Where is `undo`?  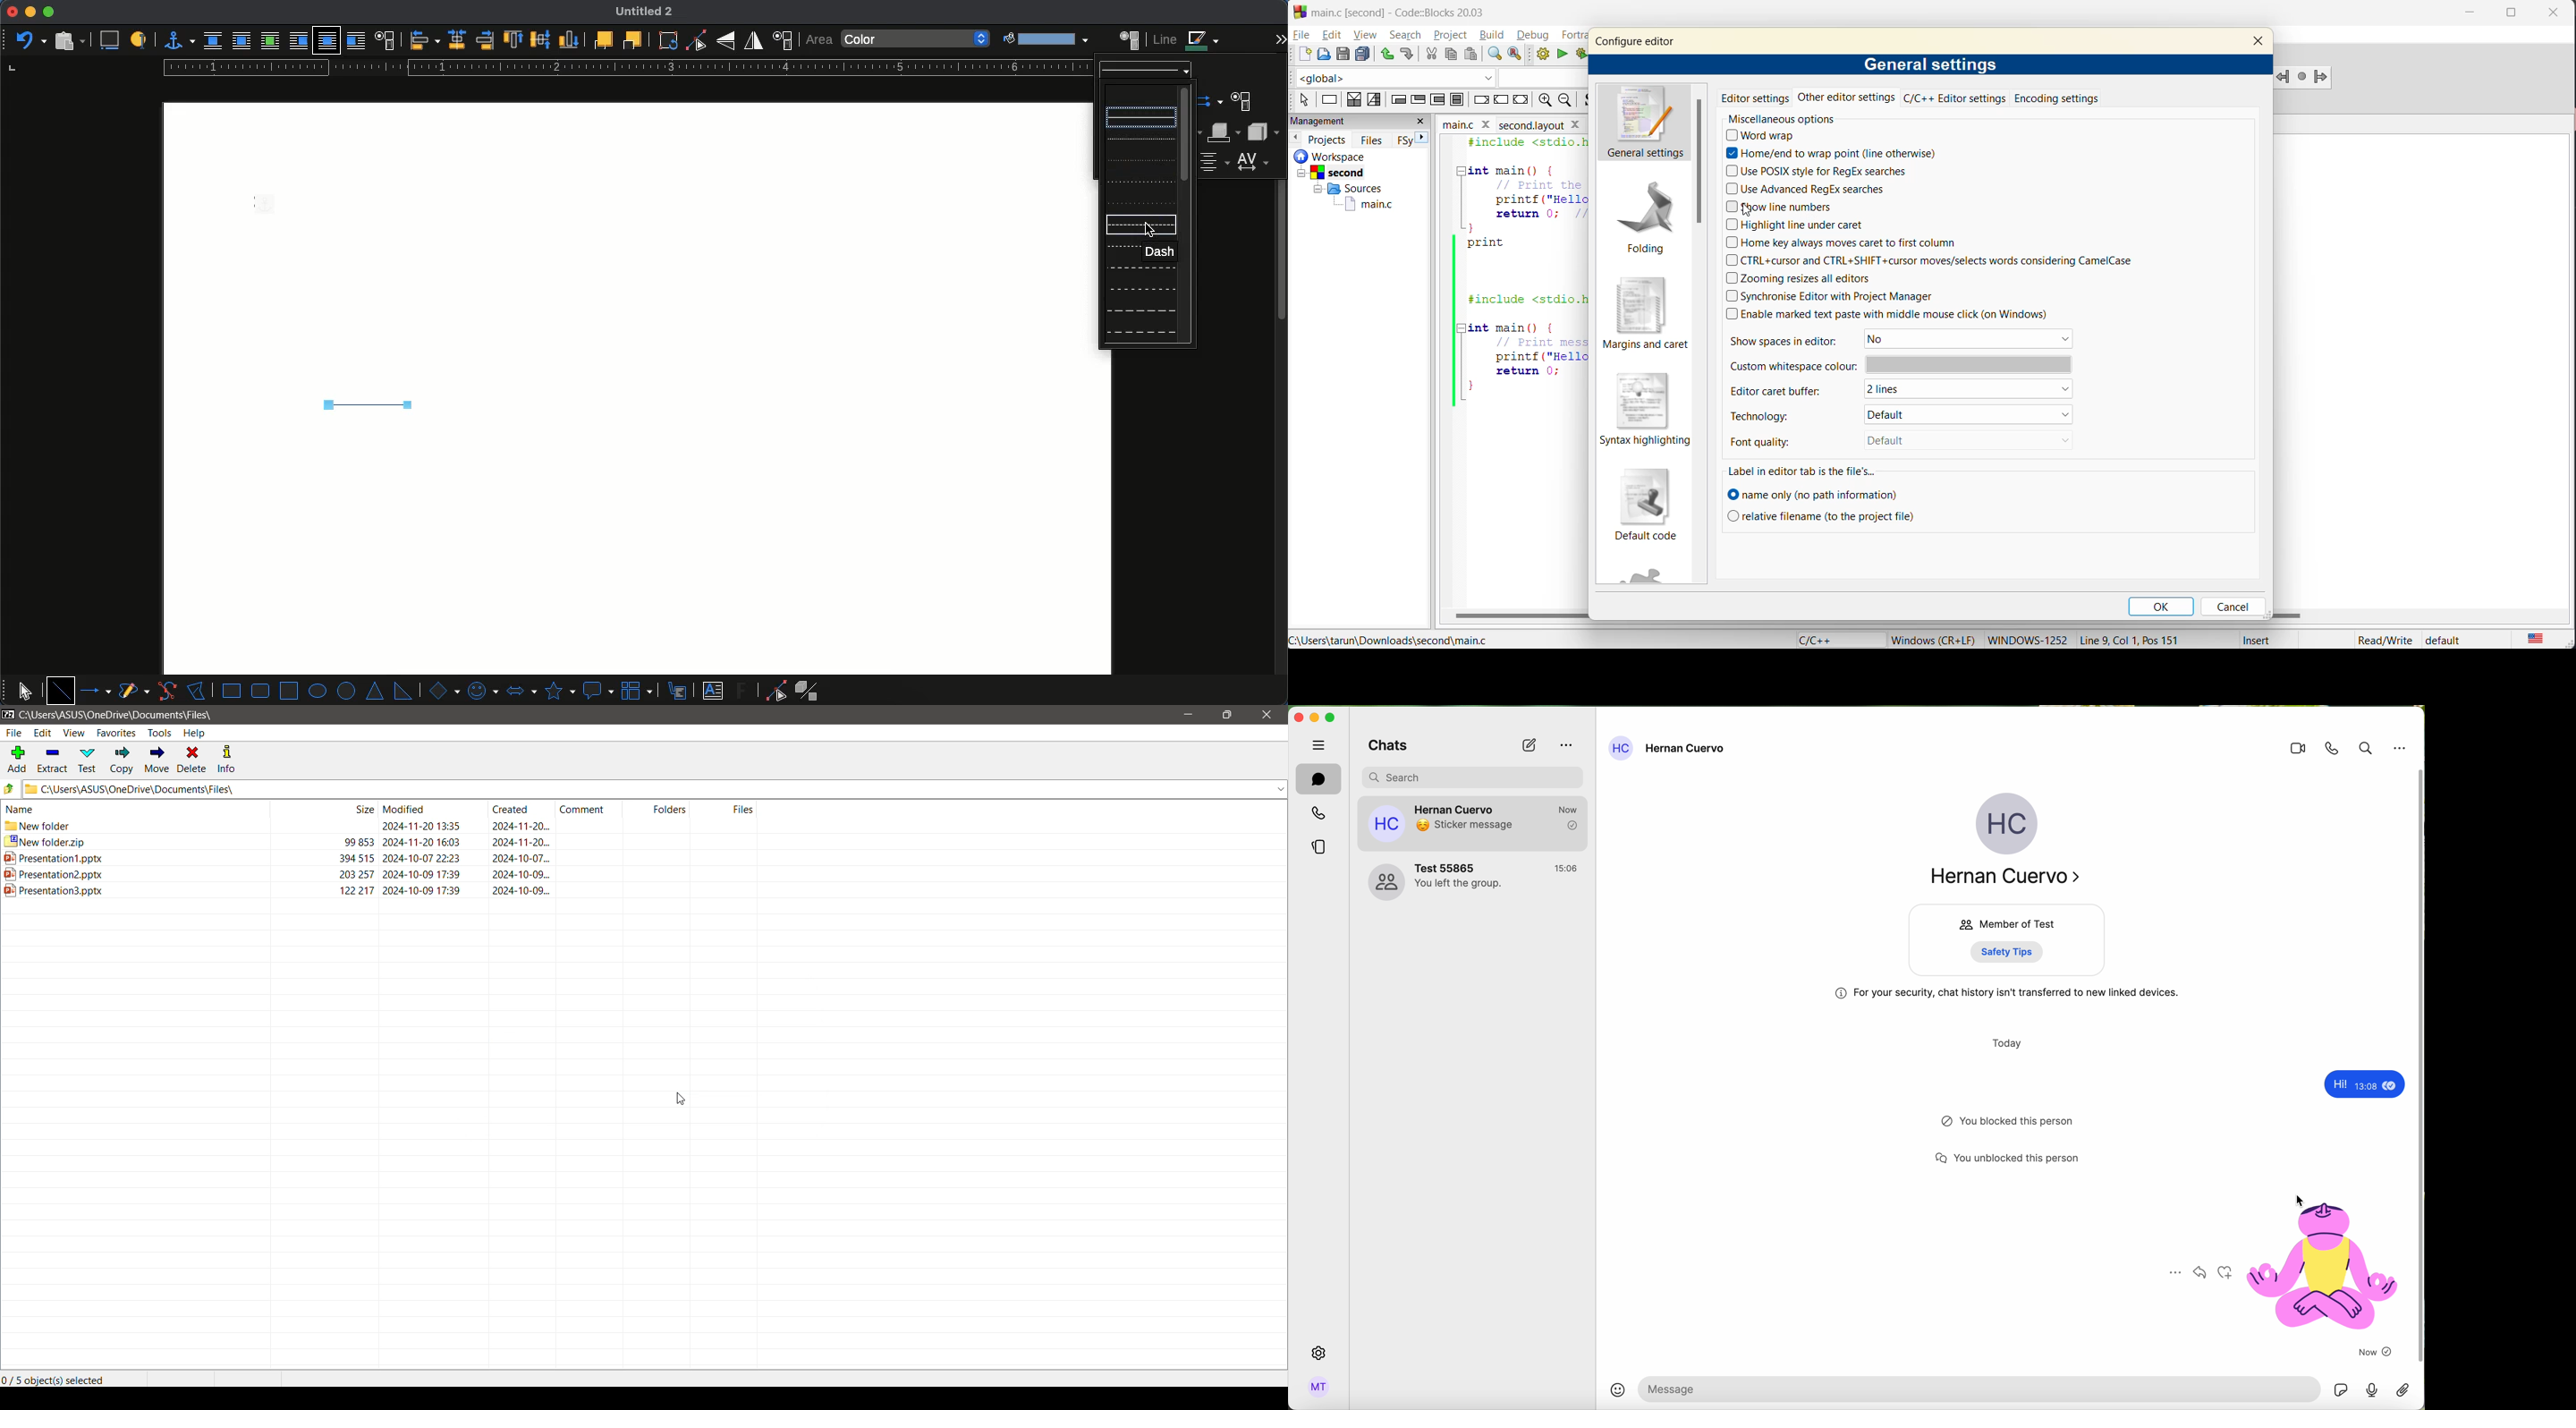 undo is located at coordinates (1384, 53).